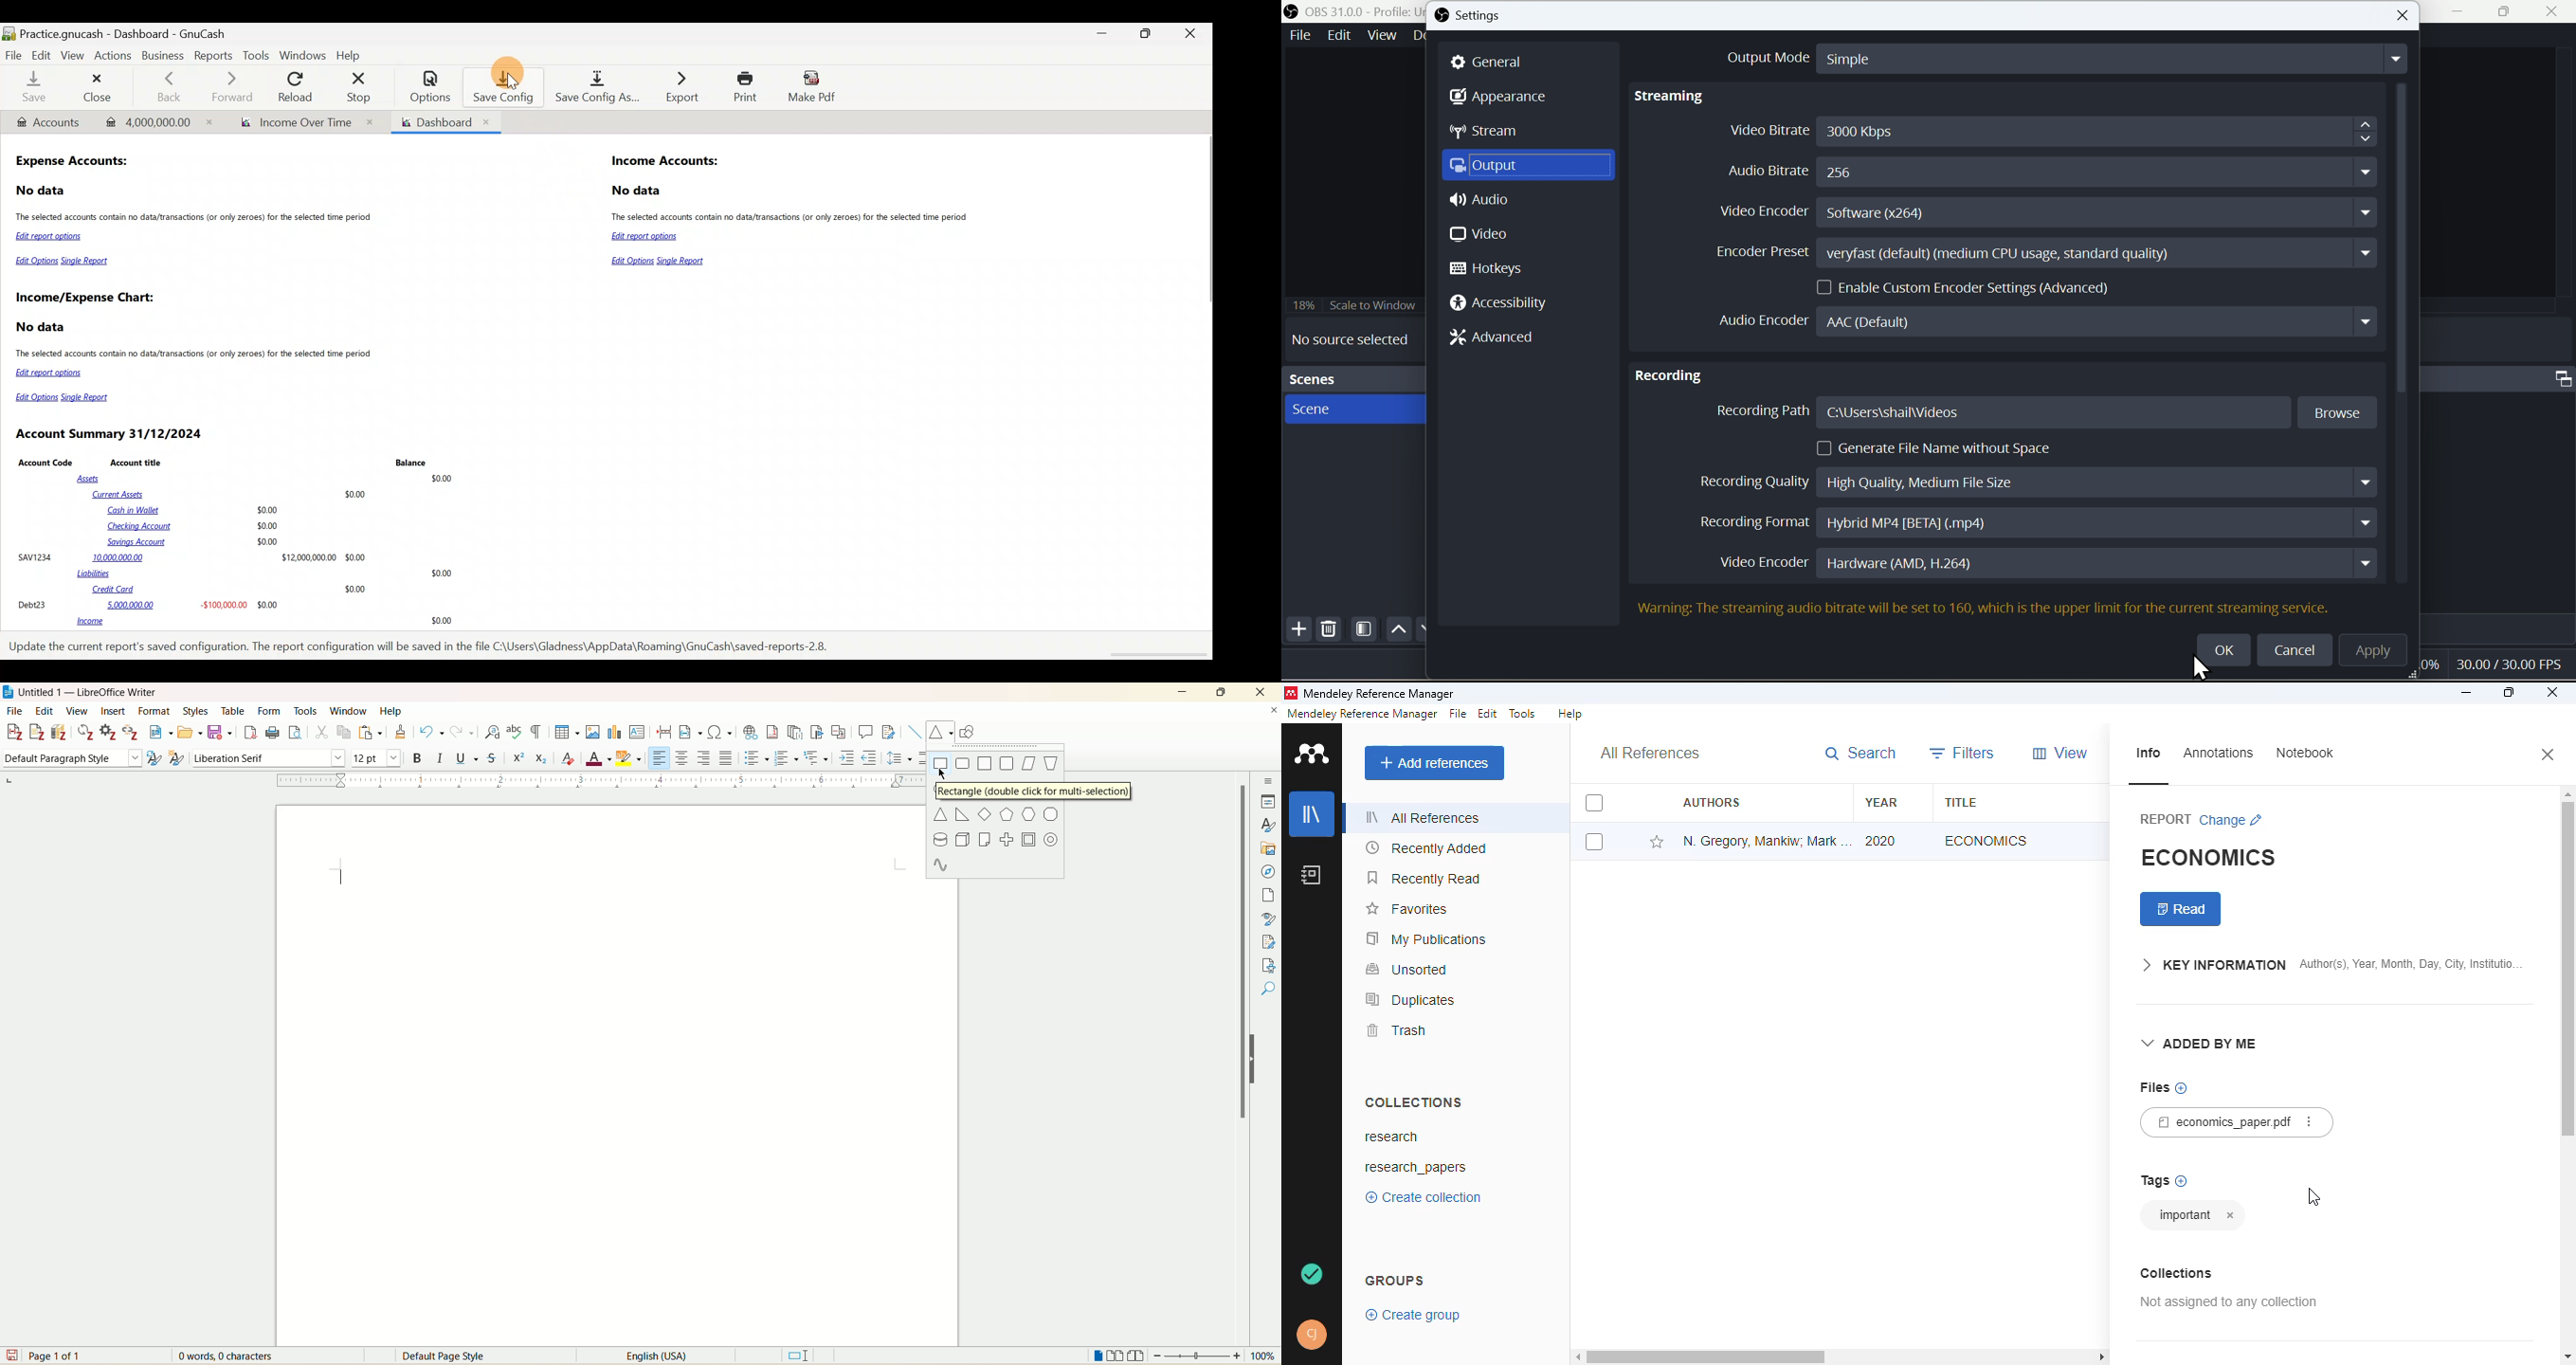  I want to click on income 30.00, so click(264, 622).